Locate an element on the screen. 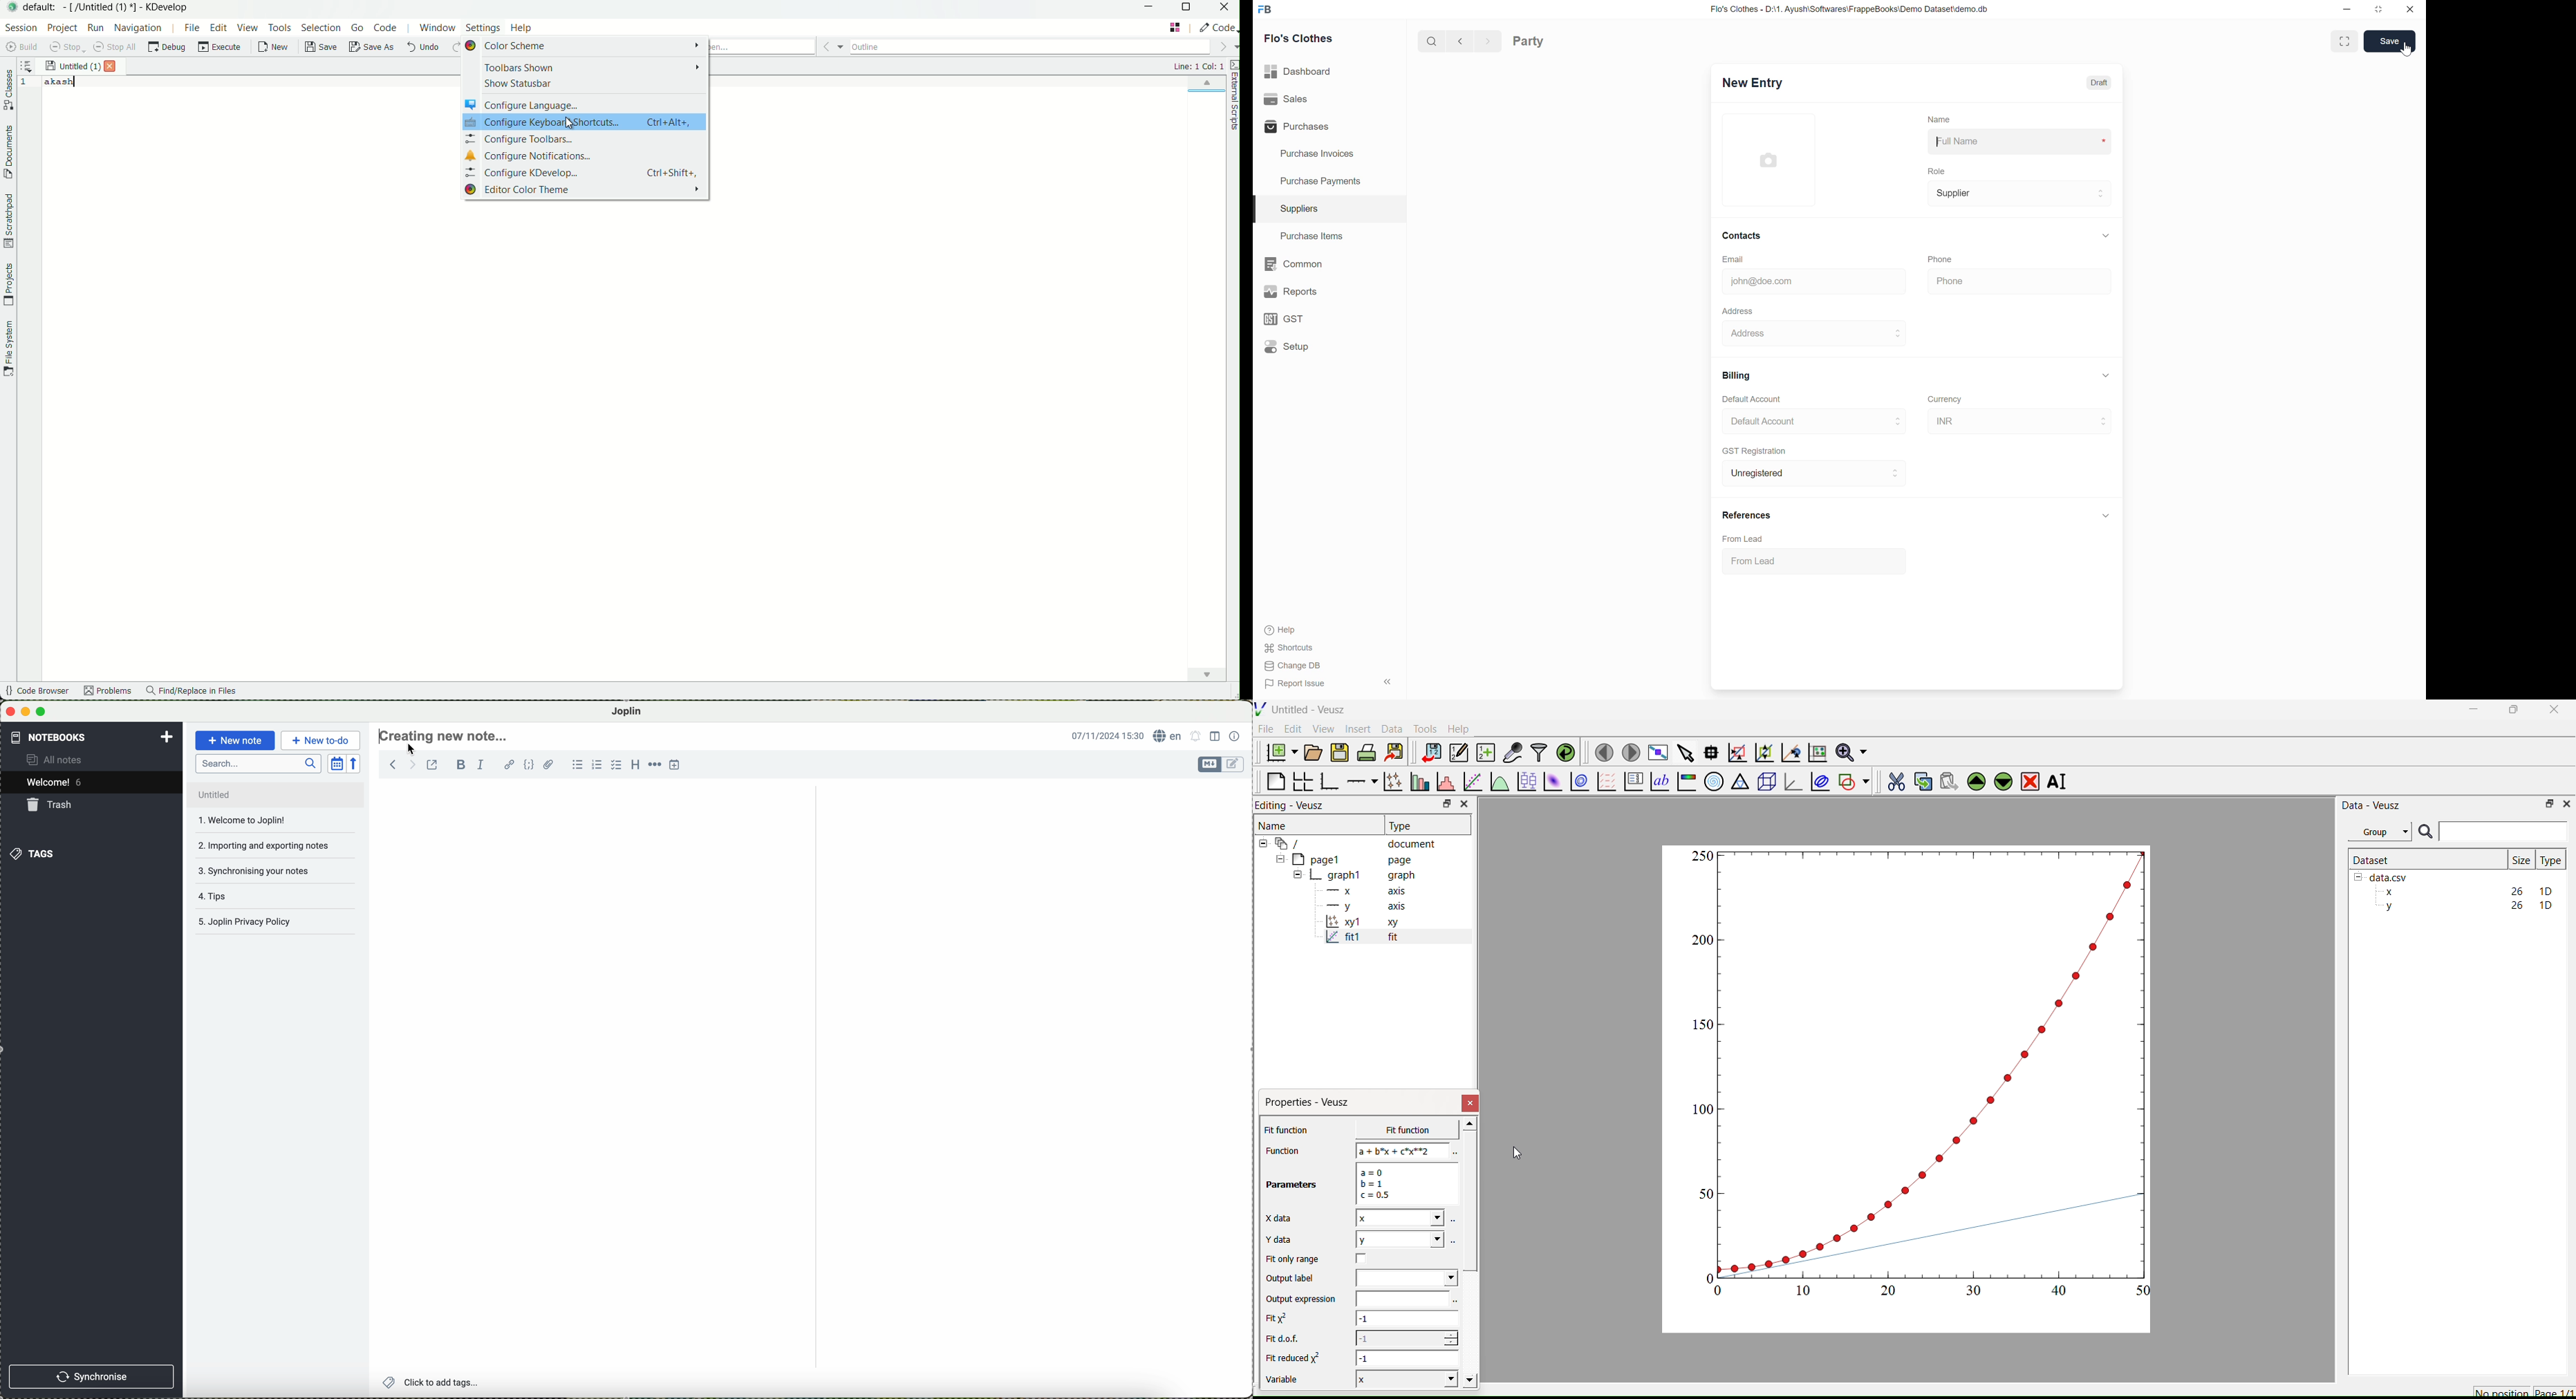 The height and width of the screenshot is (1400, 2576). Full Name is located at coordinates (2027, 142).